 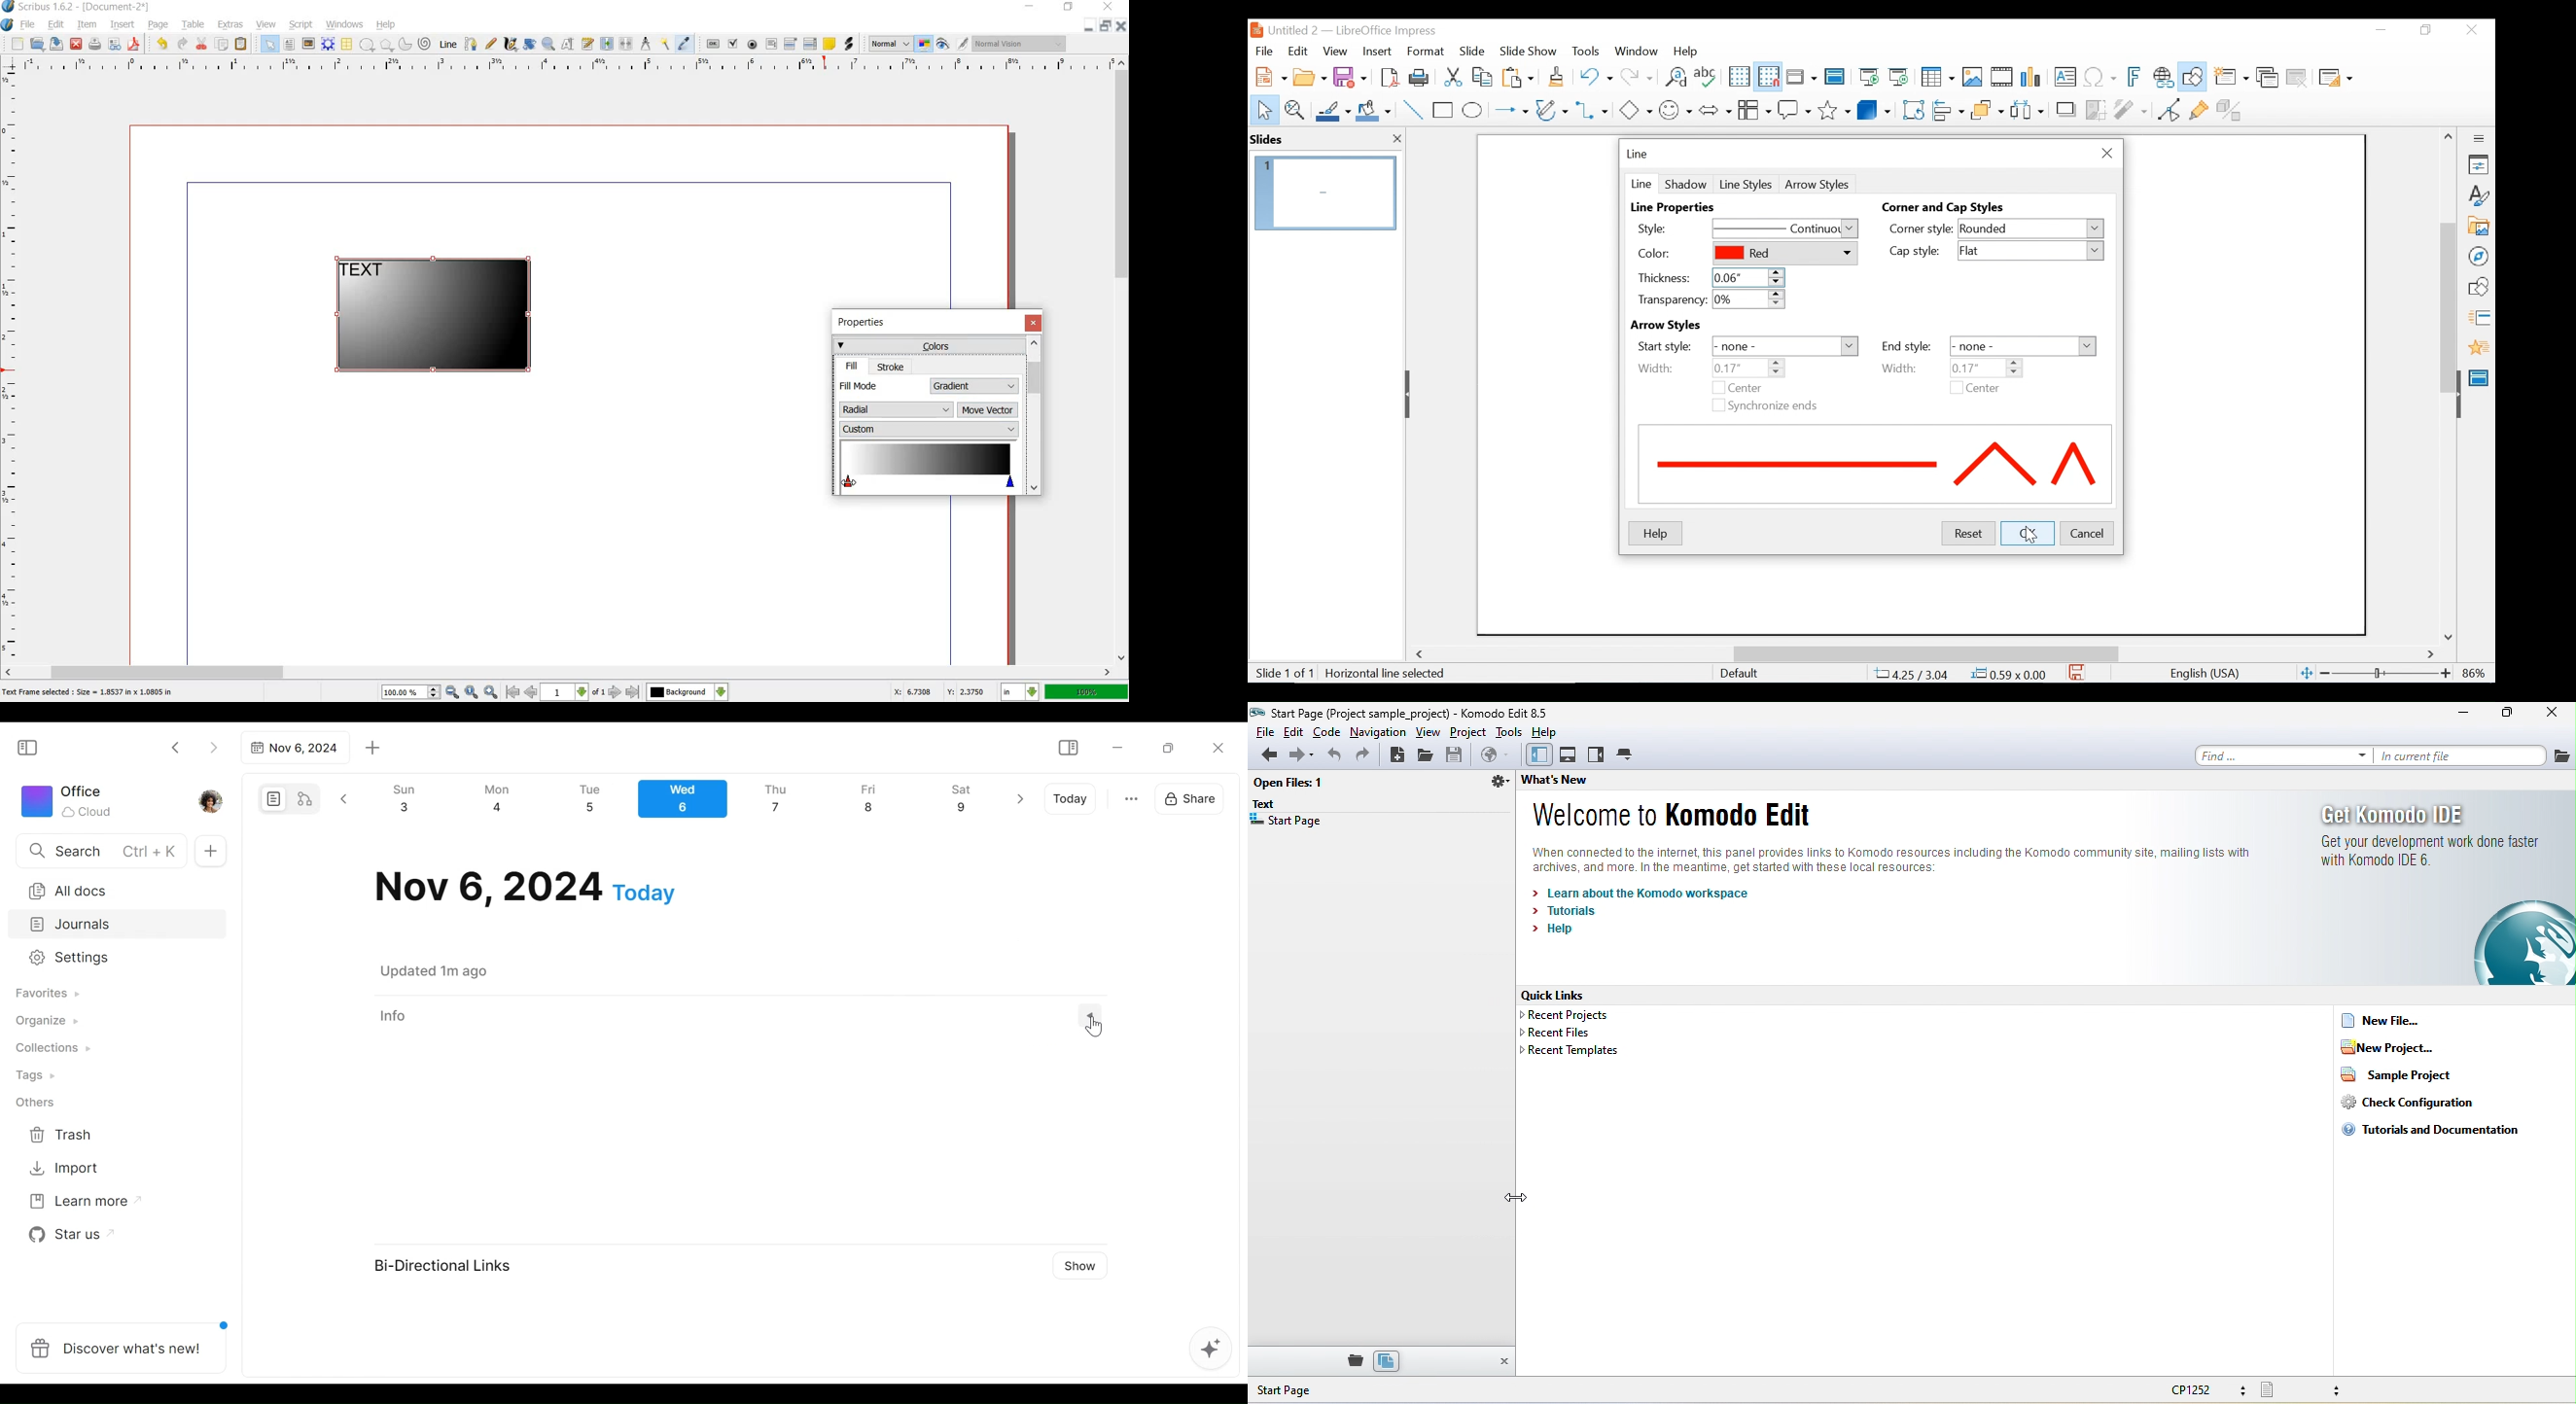 I want to click on edit, so click(x=56, y=25).